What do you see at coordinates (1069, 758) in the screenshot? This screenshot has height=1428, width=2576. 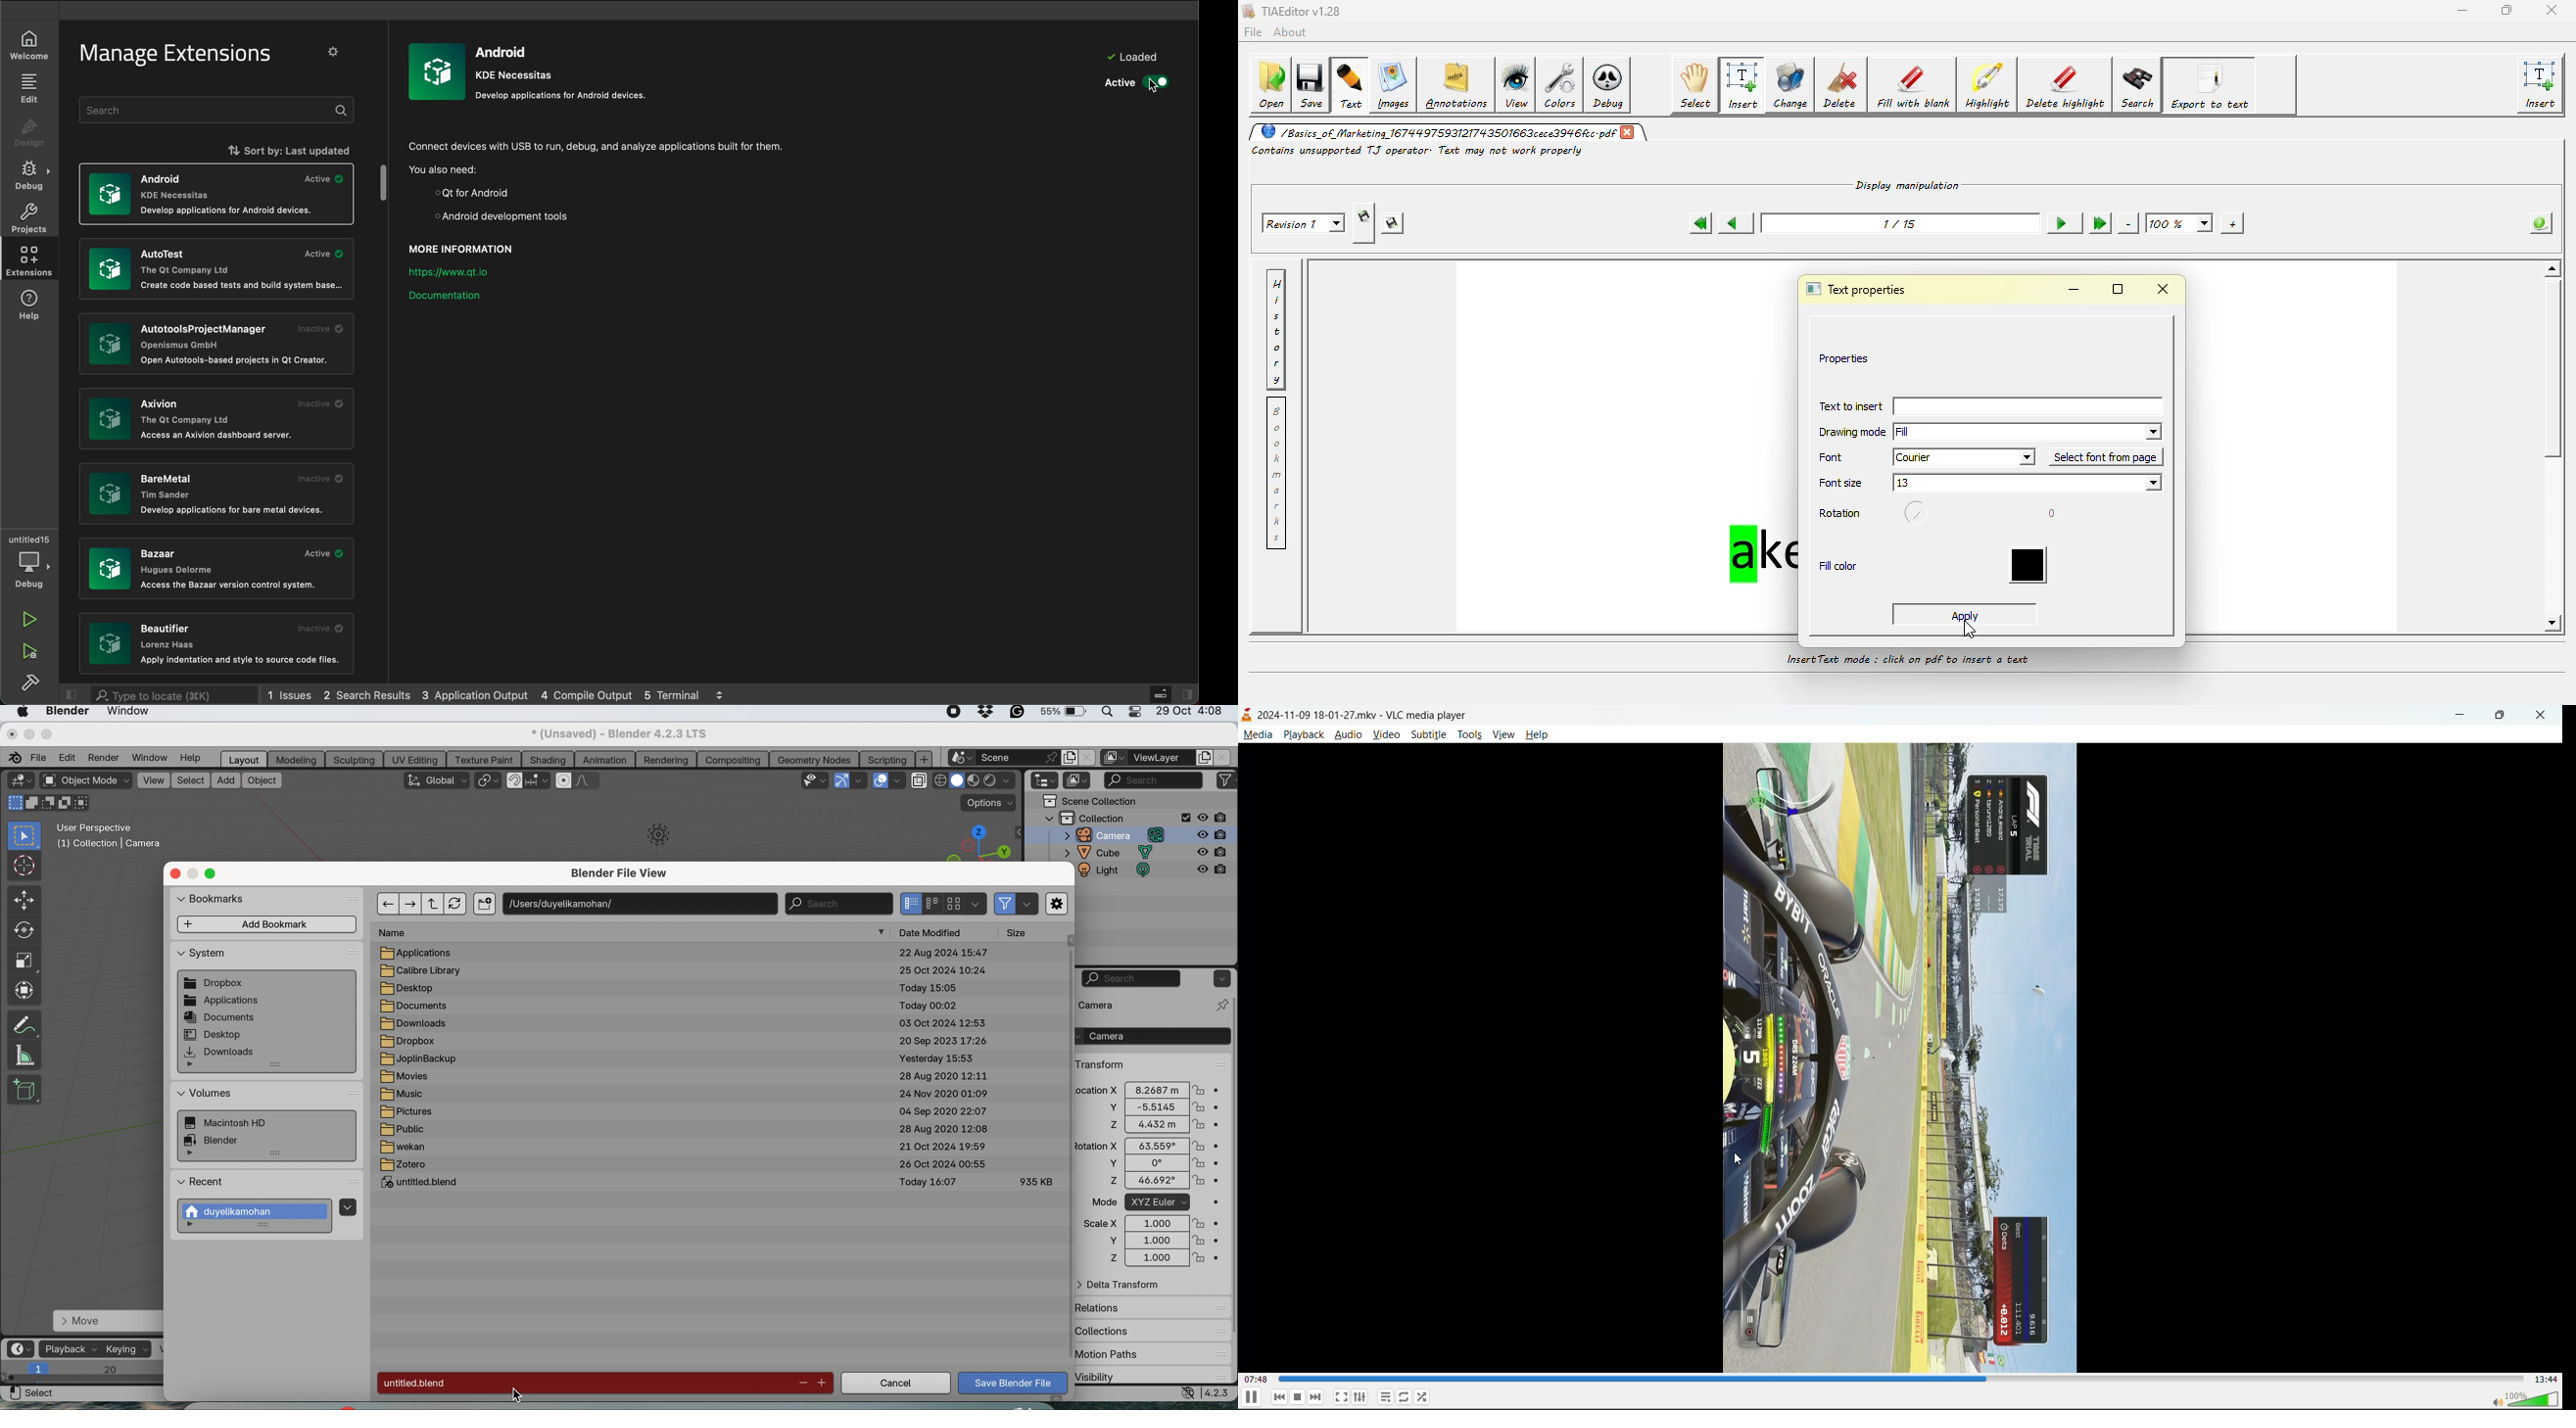 I see `add new scene` at bounding box center [1069, 758].